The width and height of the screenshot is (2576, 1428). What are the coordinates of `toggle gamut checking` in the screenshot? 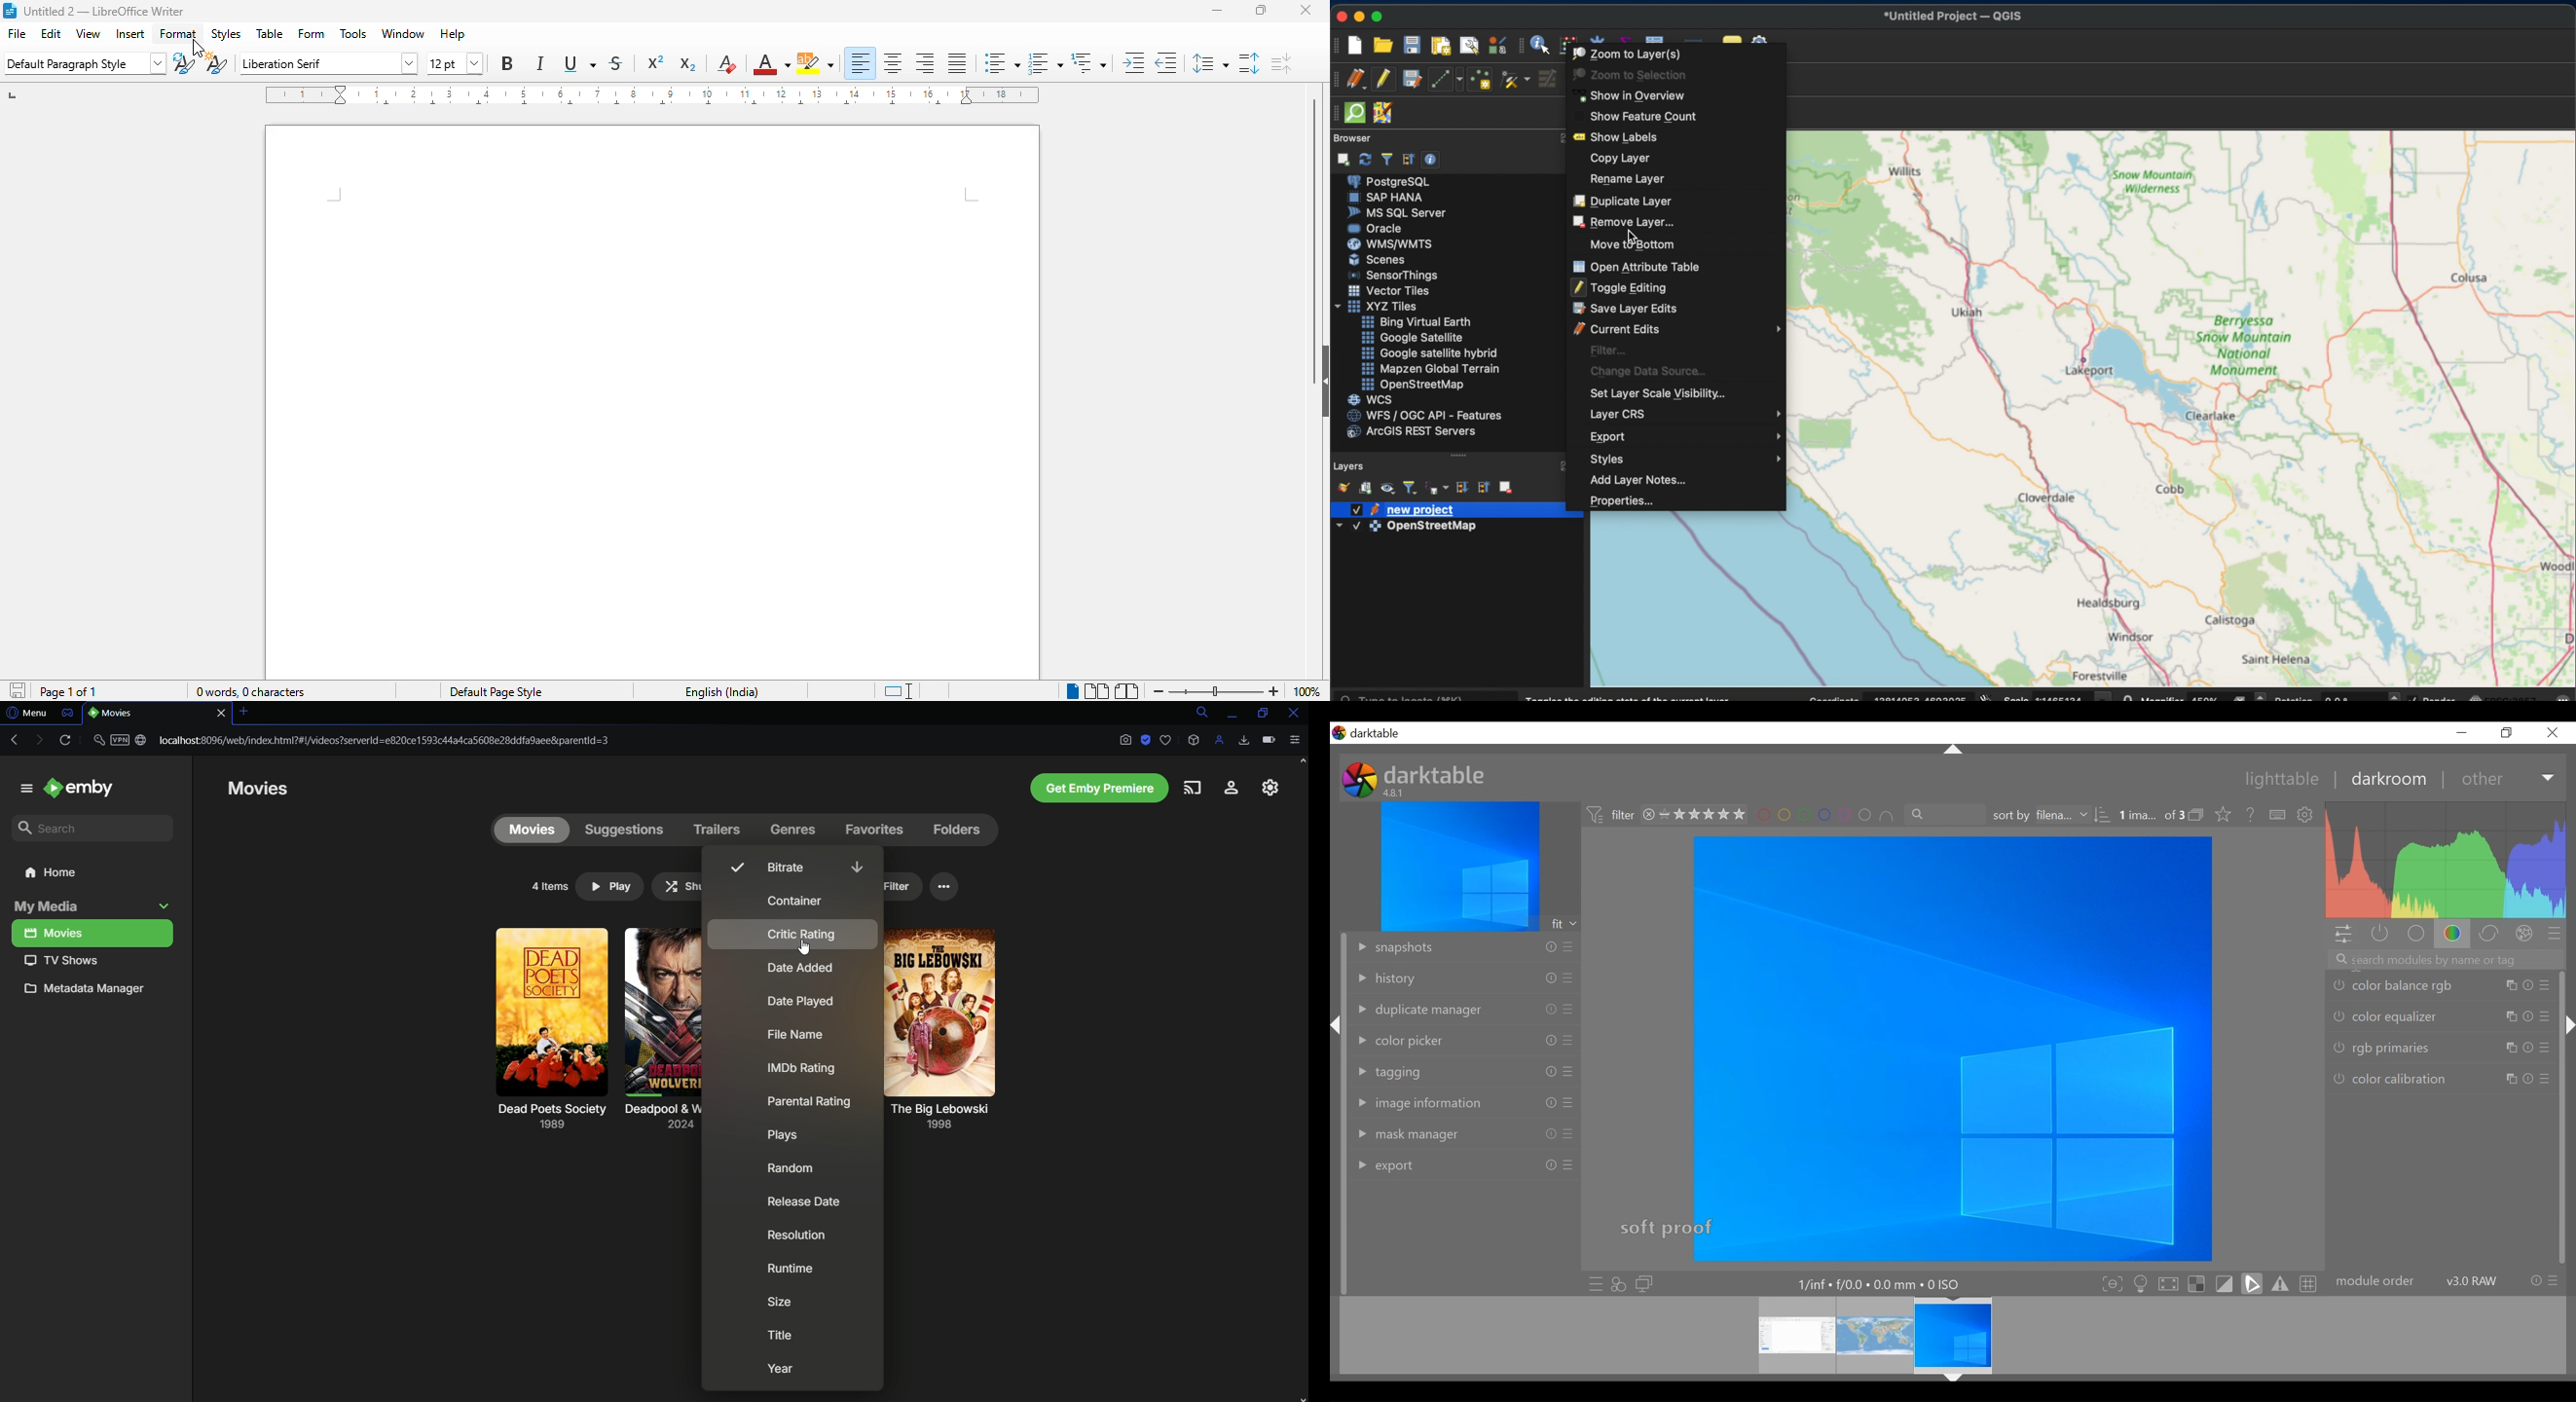 It's located at (2279, 1284).